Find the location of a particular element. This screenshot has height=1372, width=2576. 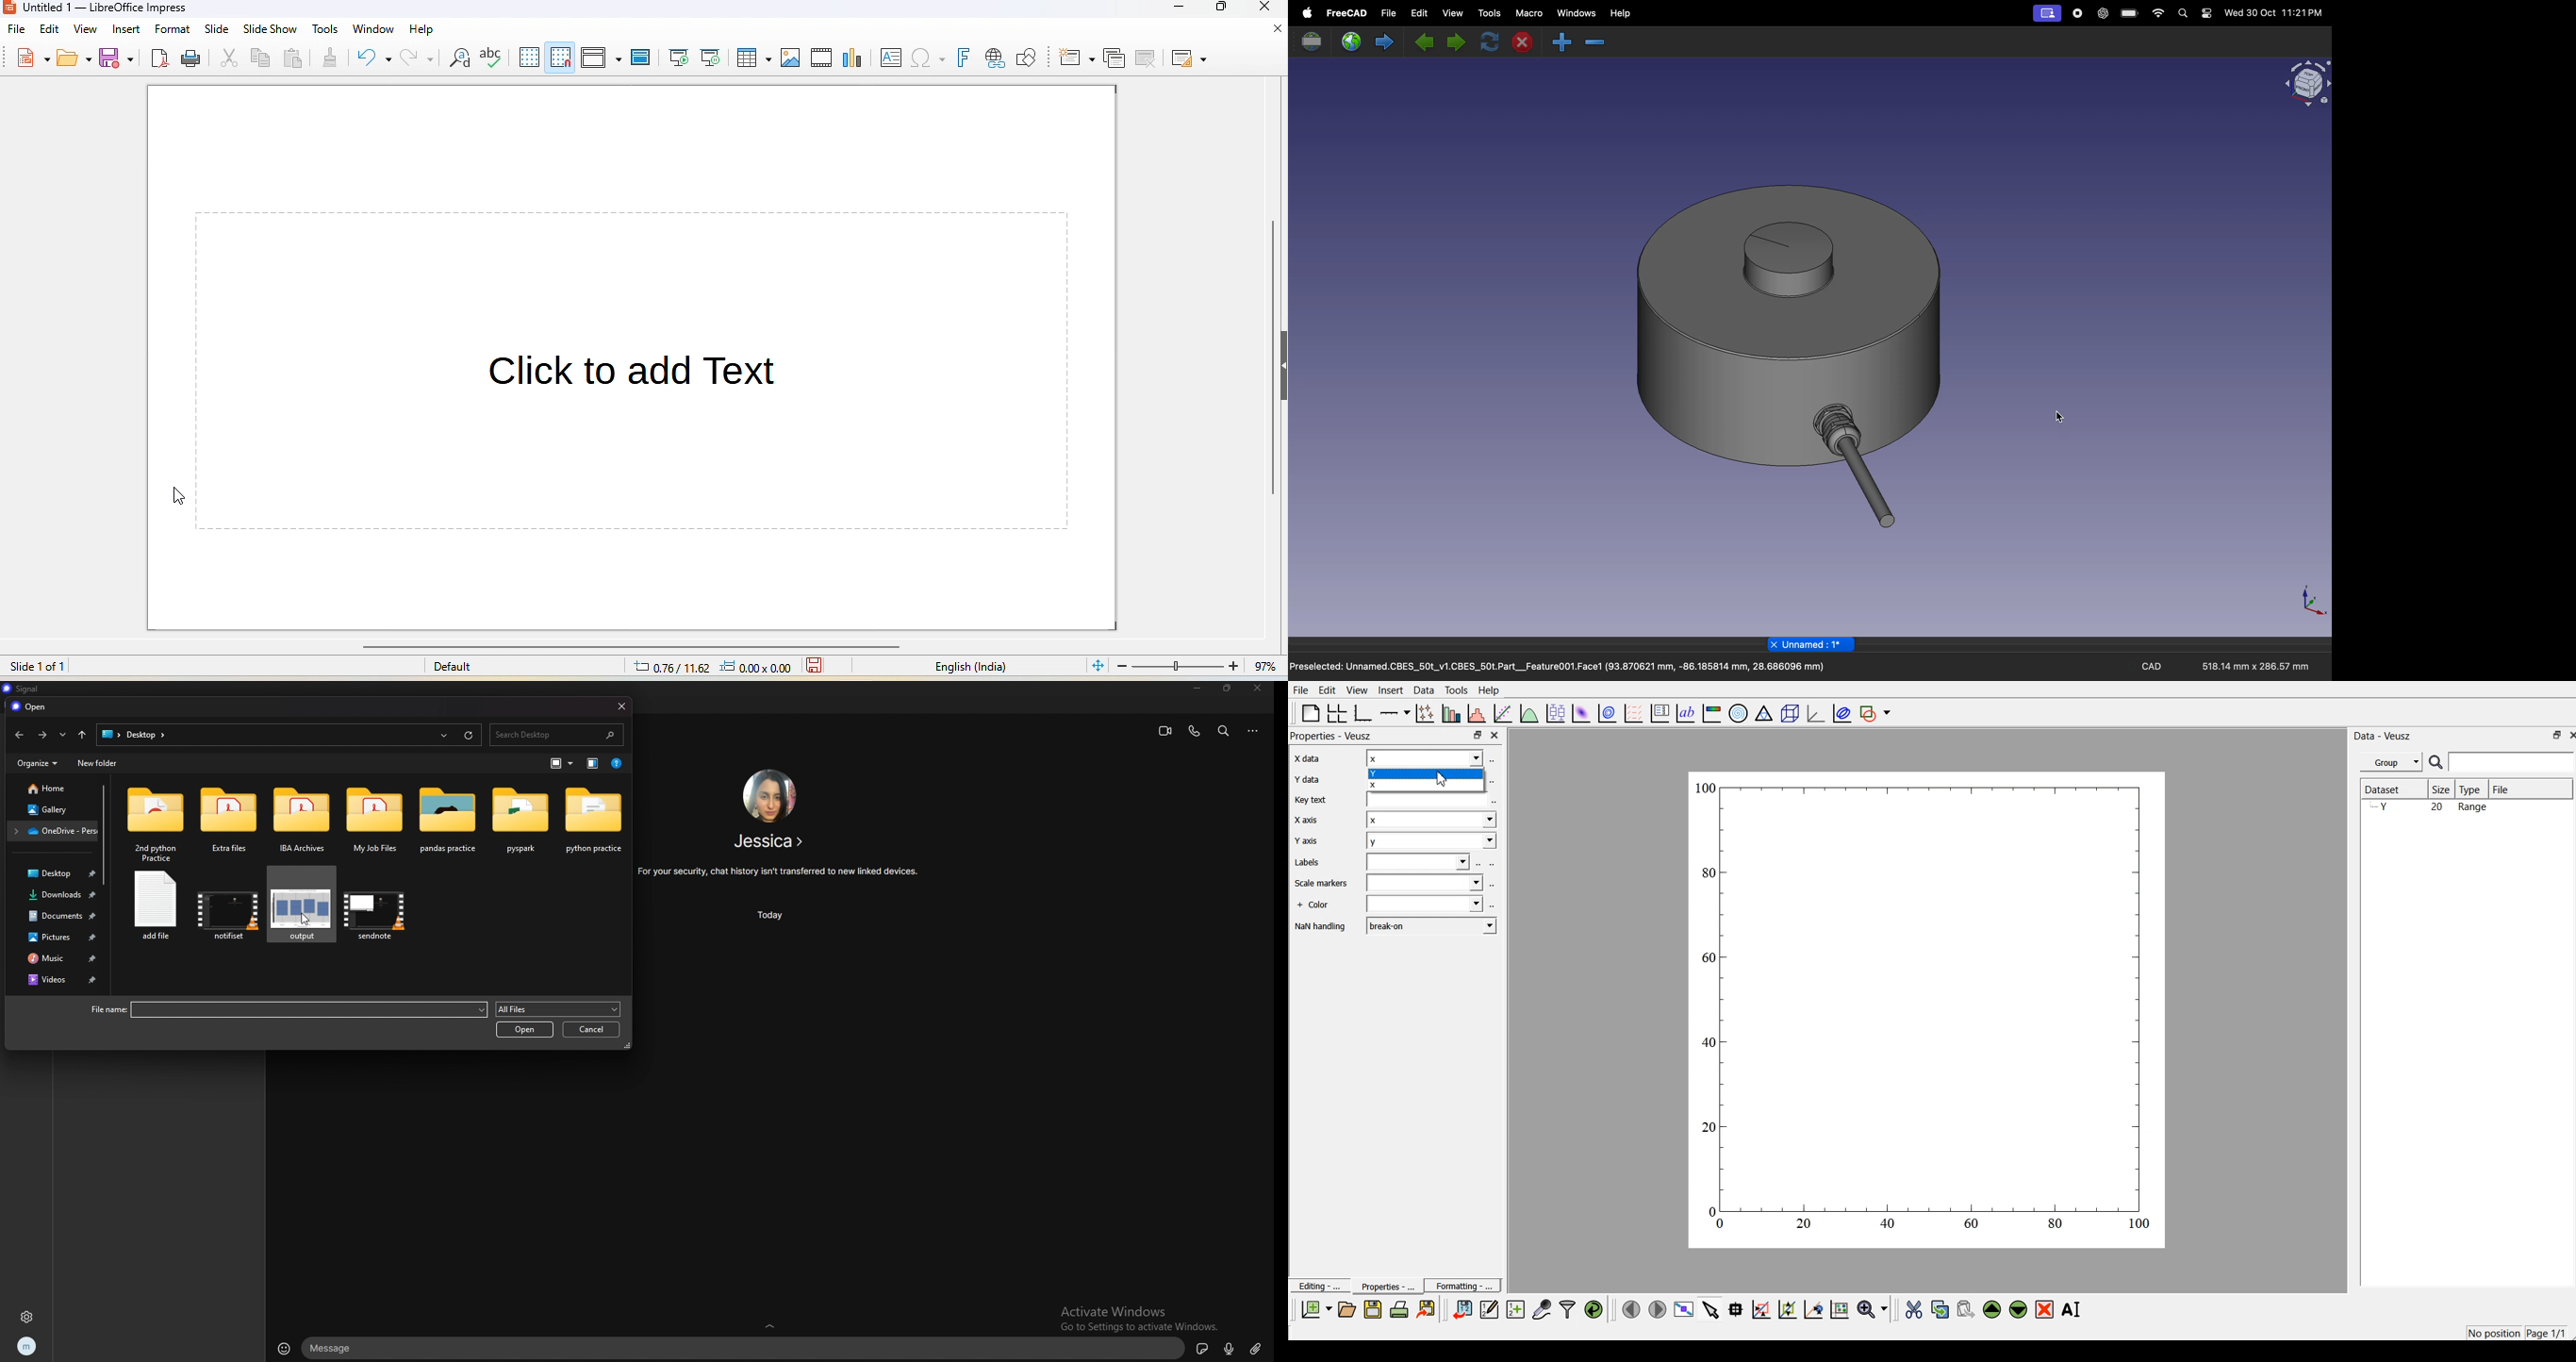

edit is located at coordinates (50, 28).